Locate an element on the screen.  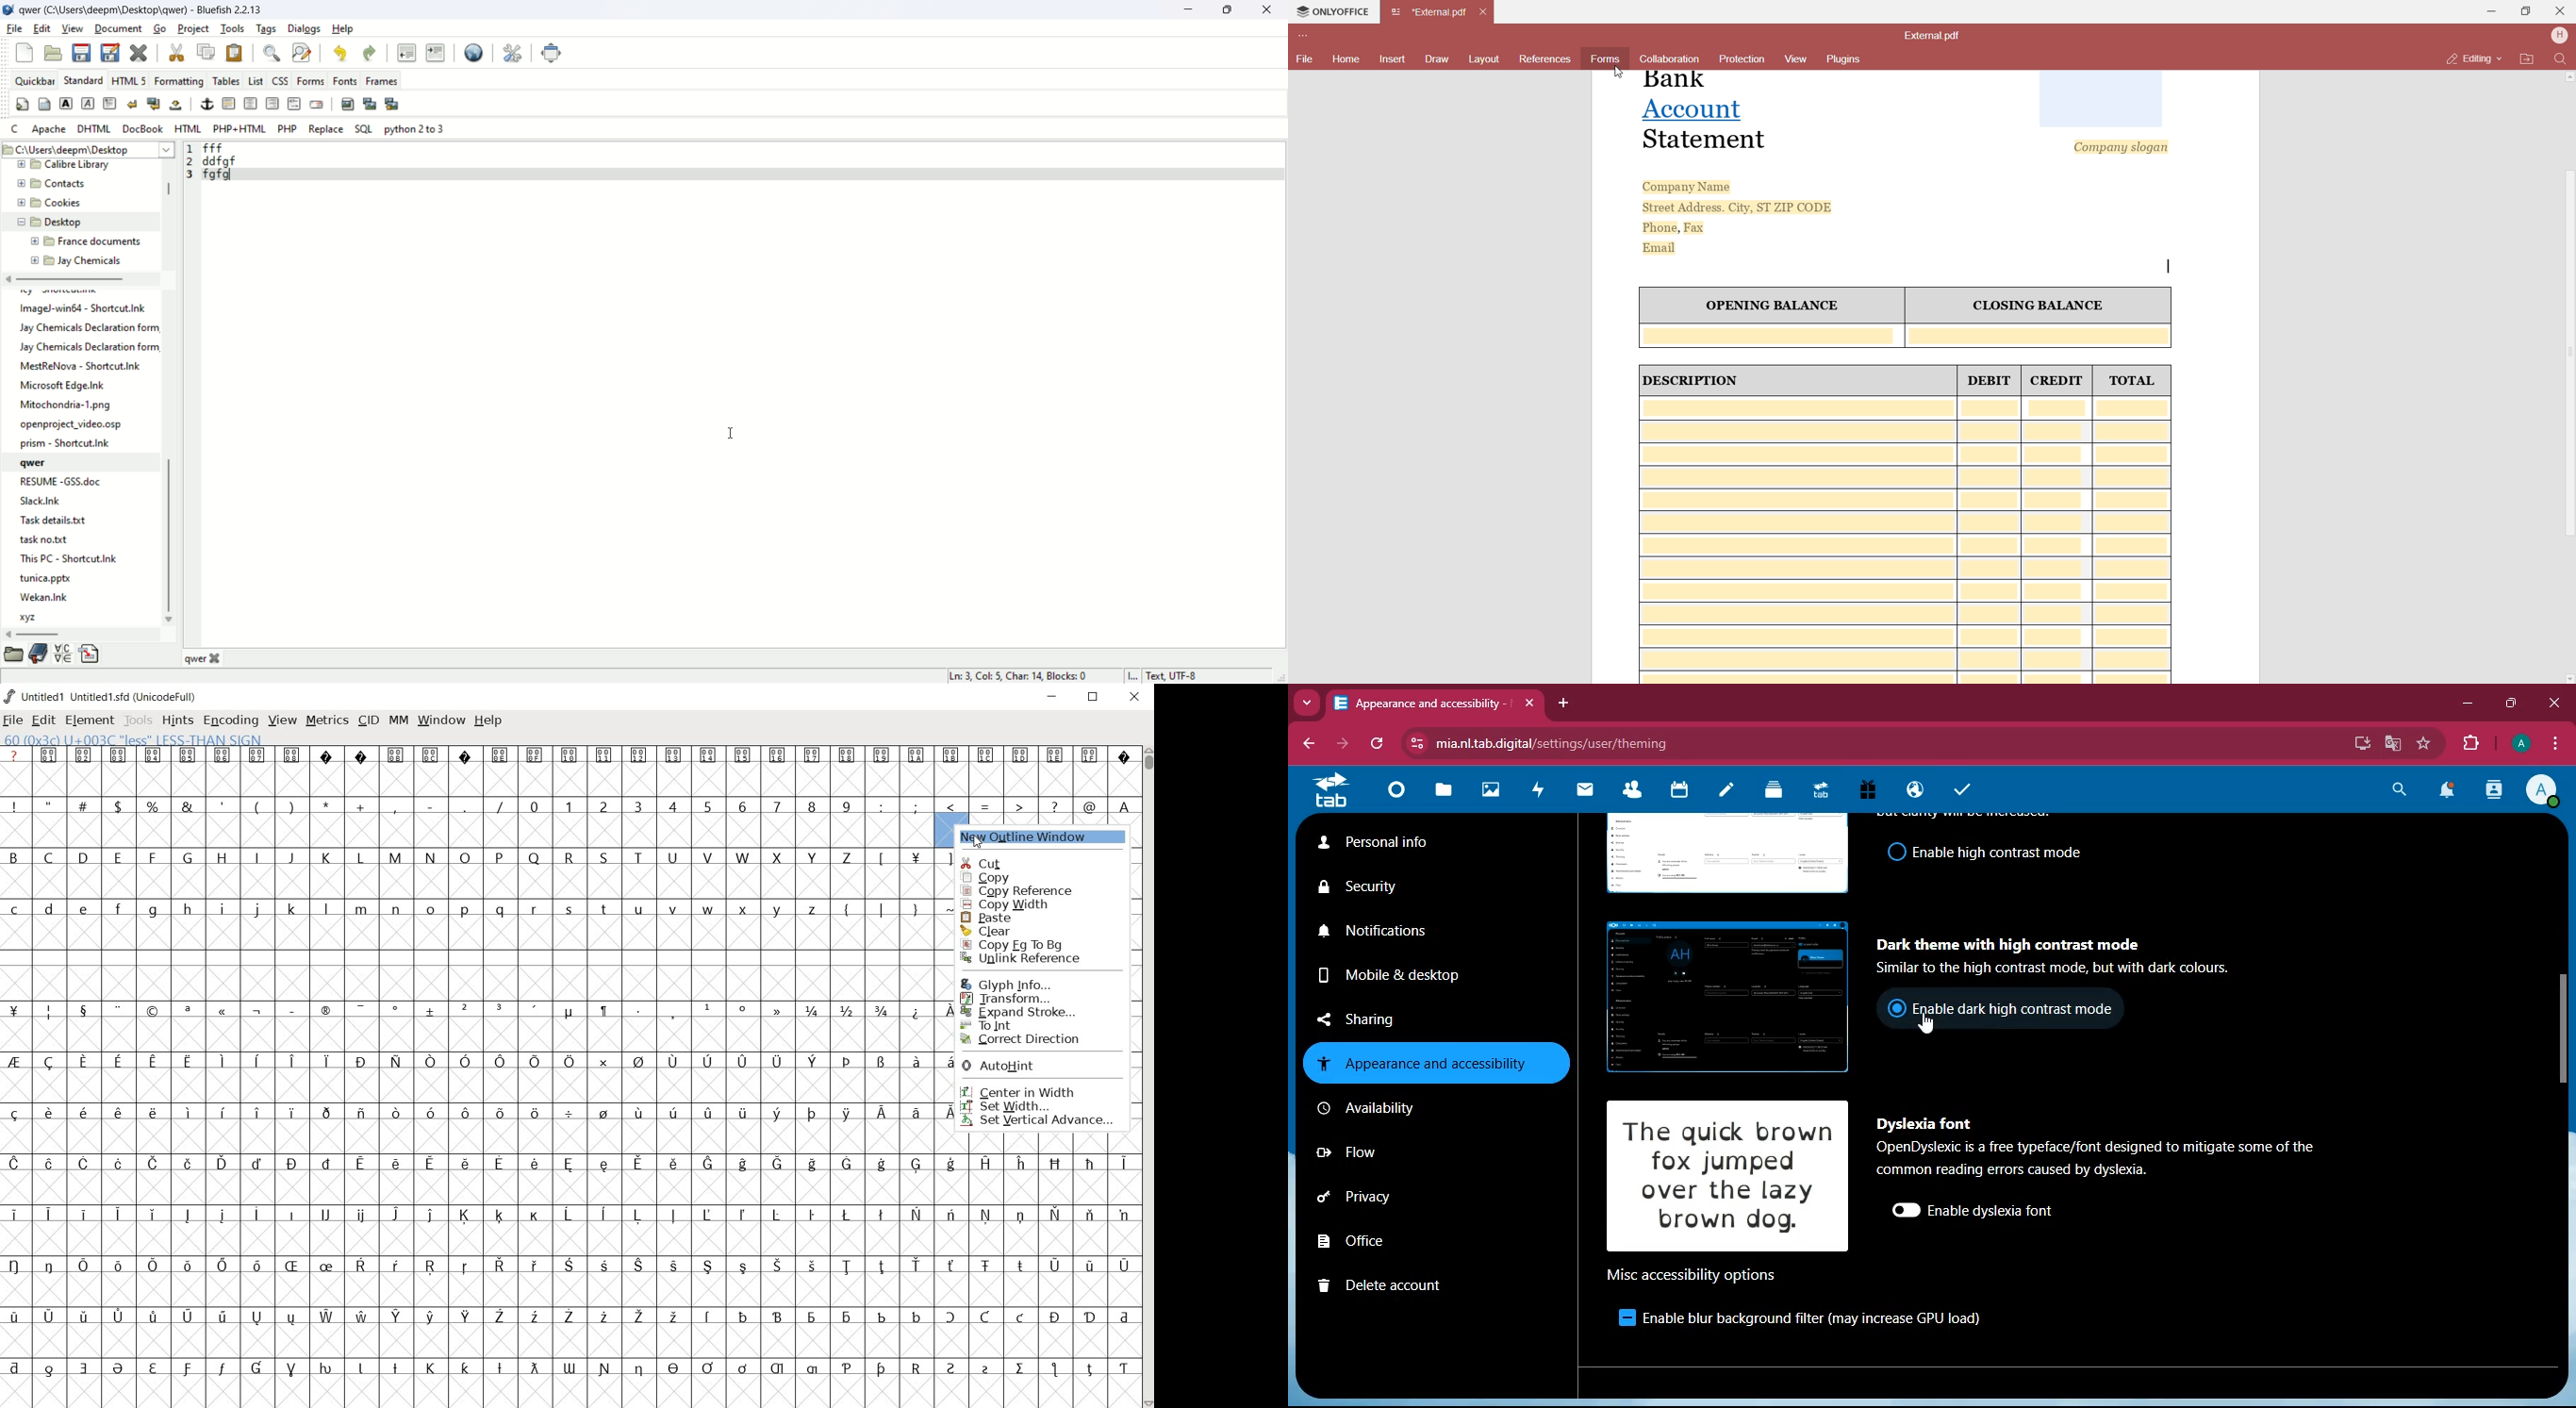
tasks is located at coordinates (1967, 787).